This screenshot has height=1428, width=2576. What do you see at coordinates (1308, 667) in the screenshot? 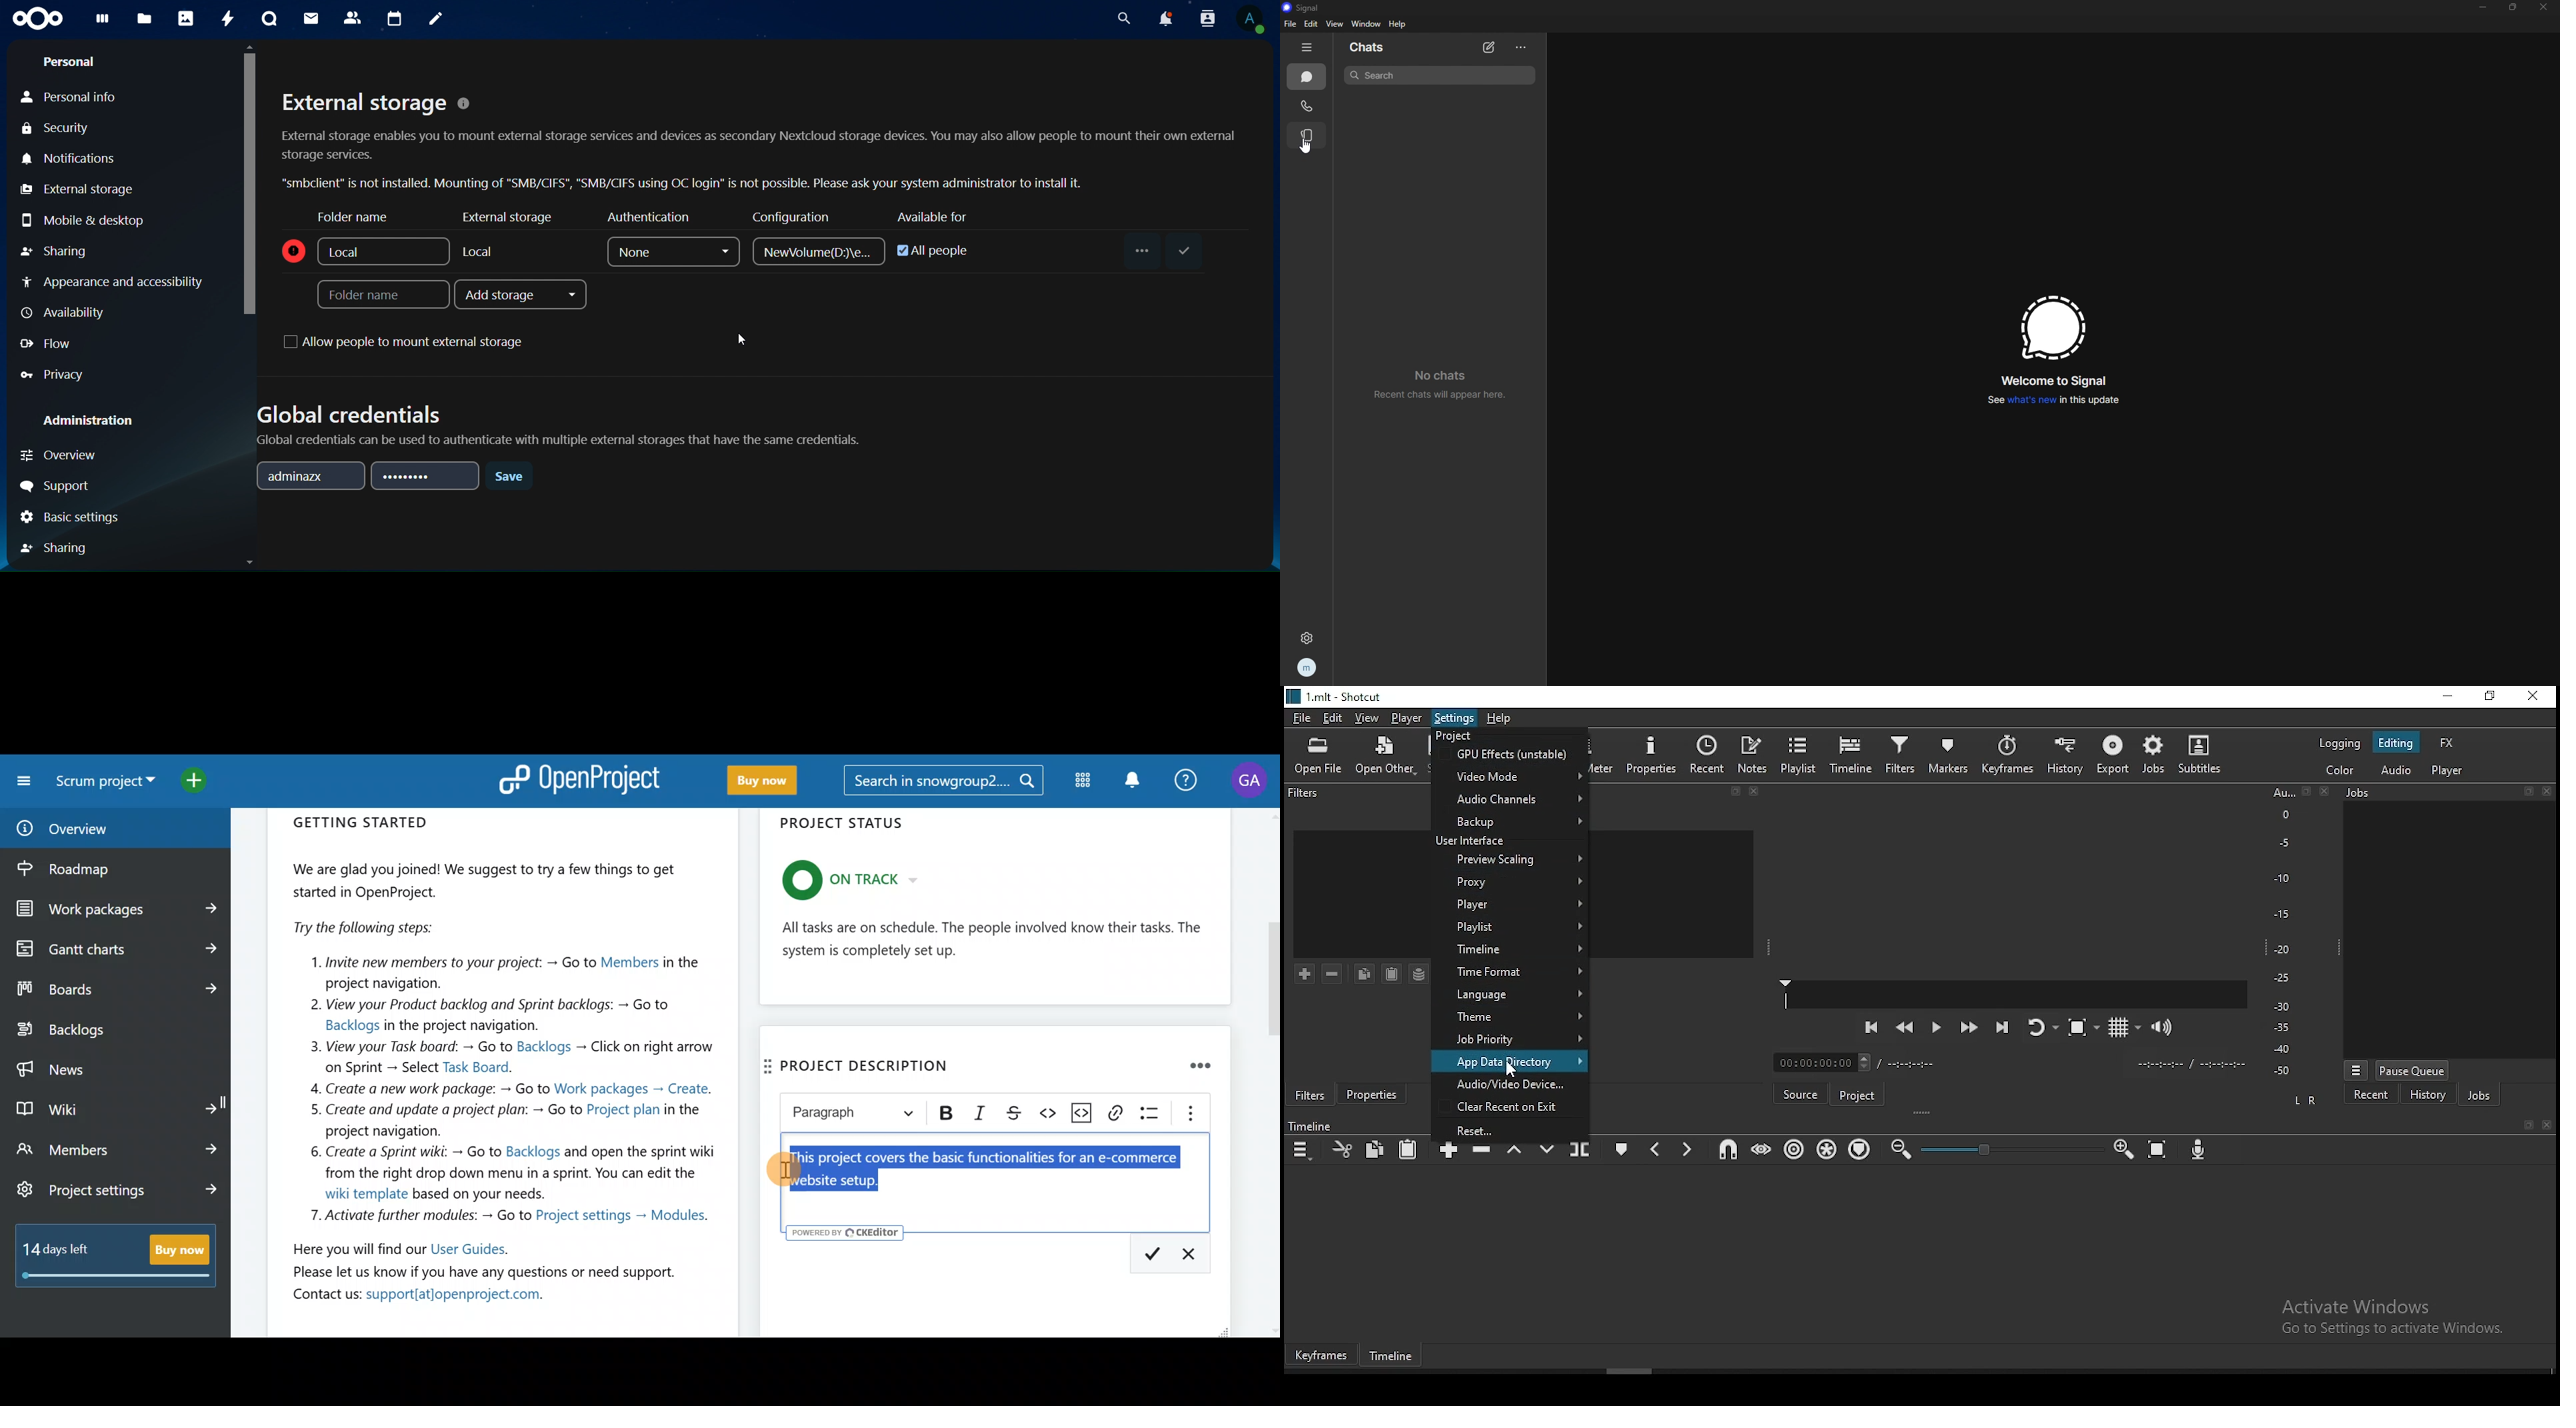
I see `profile` at bounding box center [1308, 667].